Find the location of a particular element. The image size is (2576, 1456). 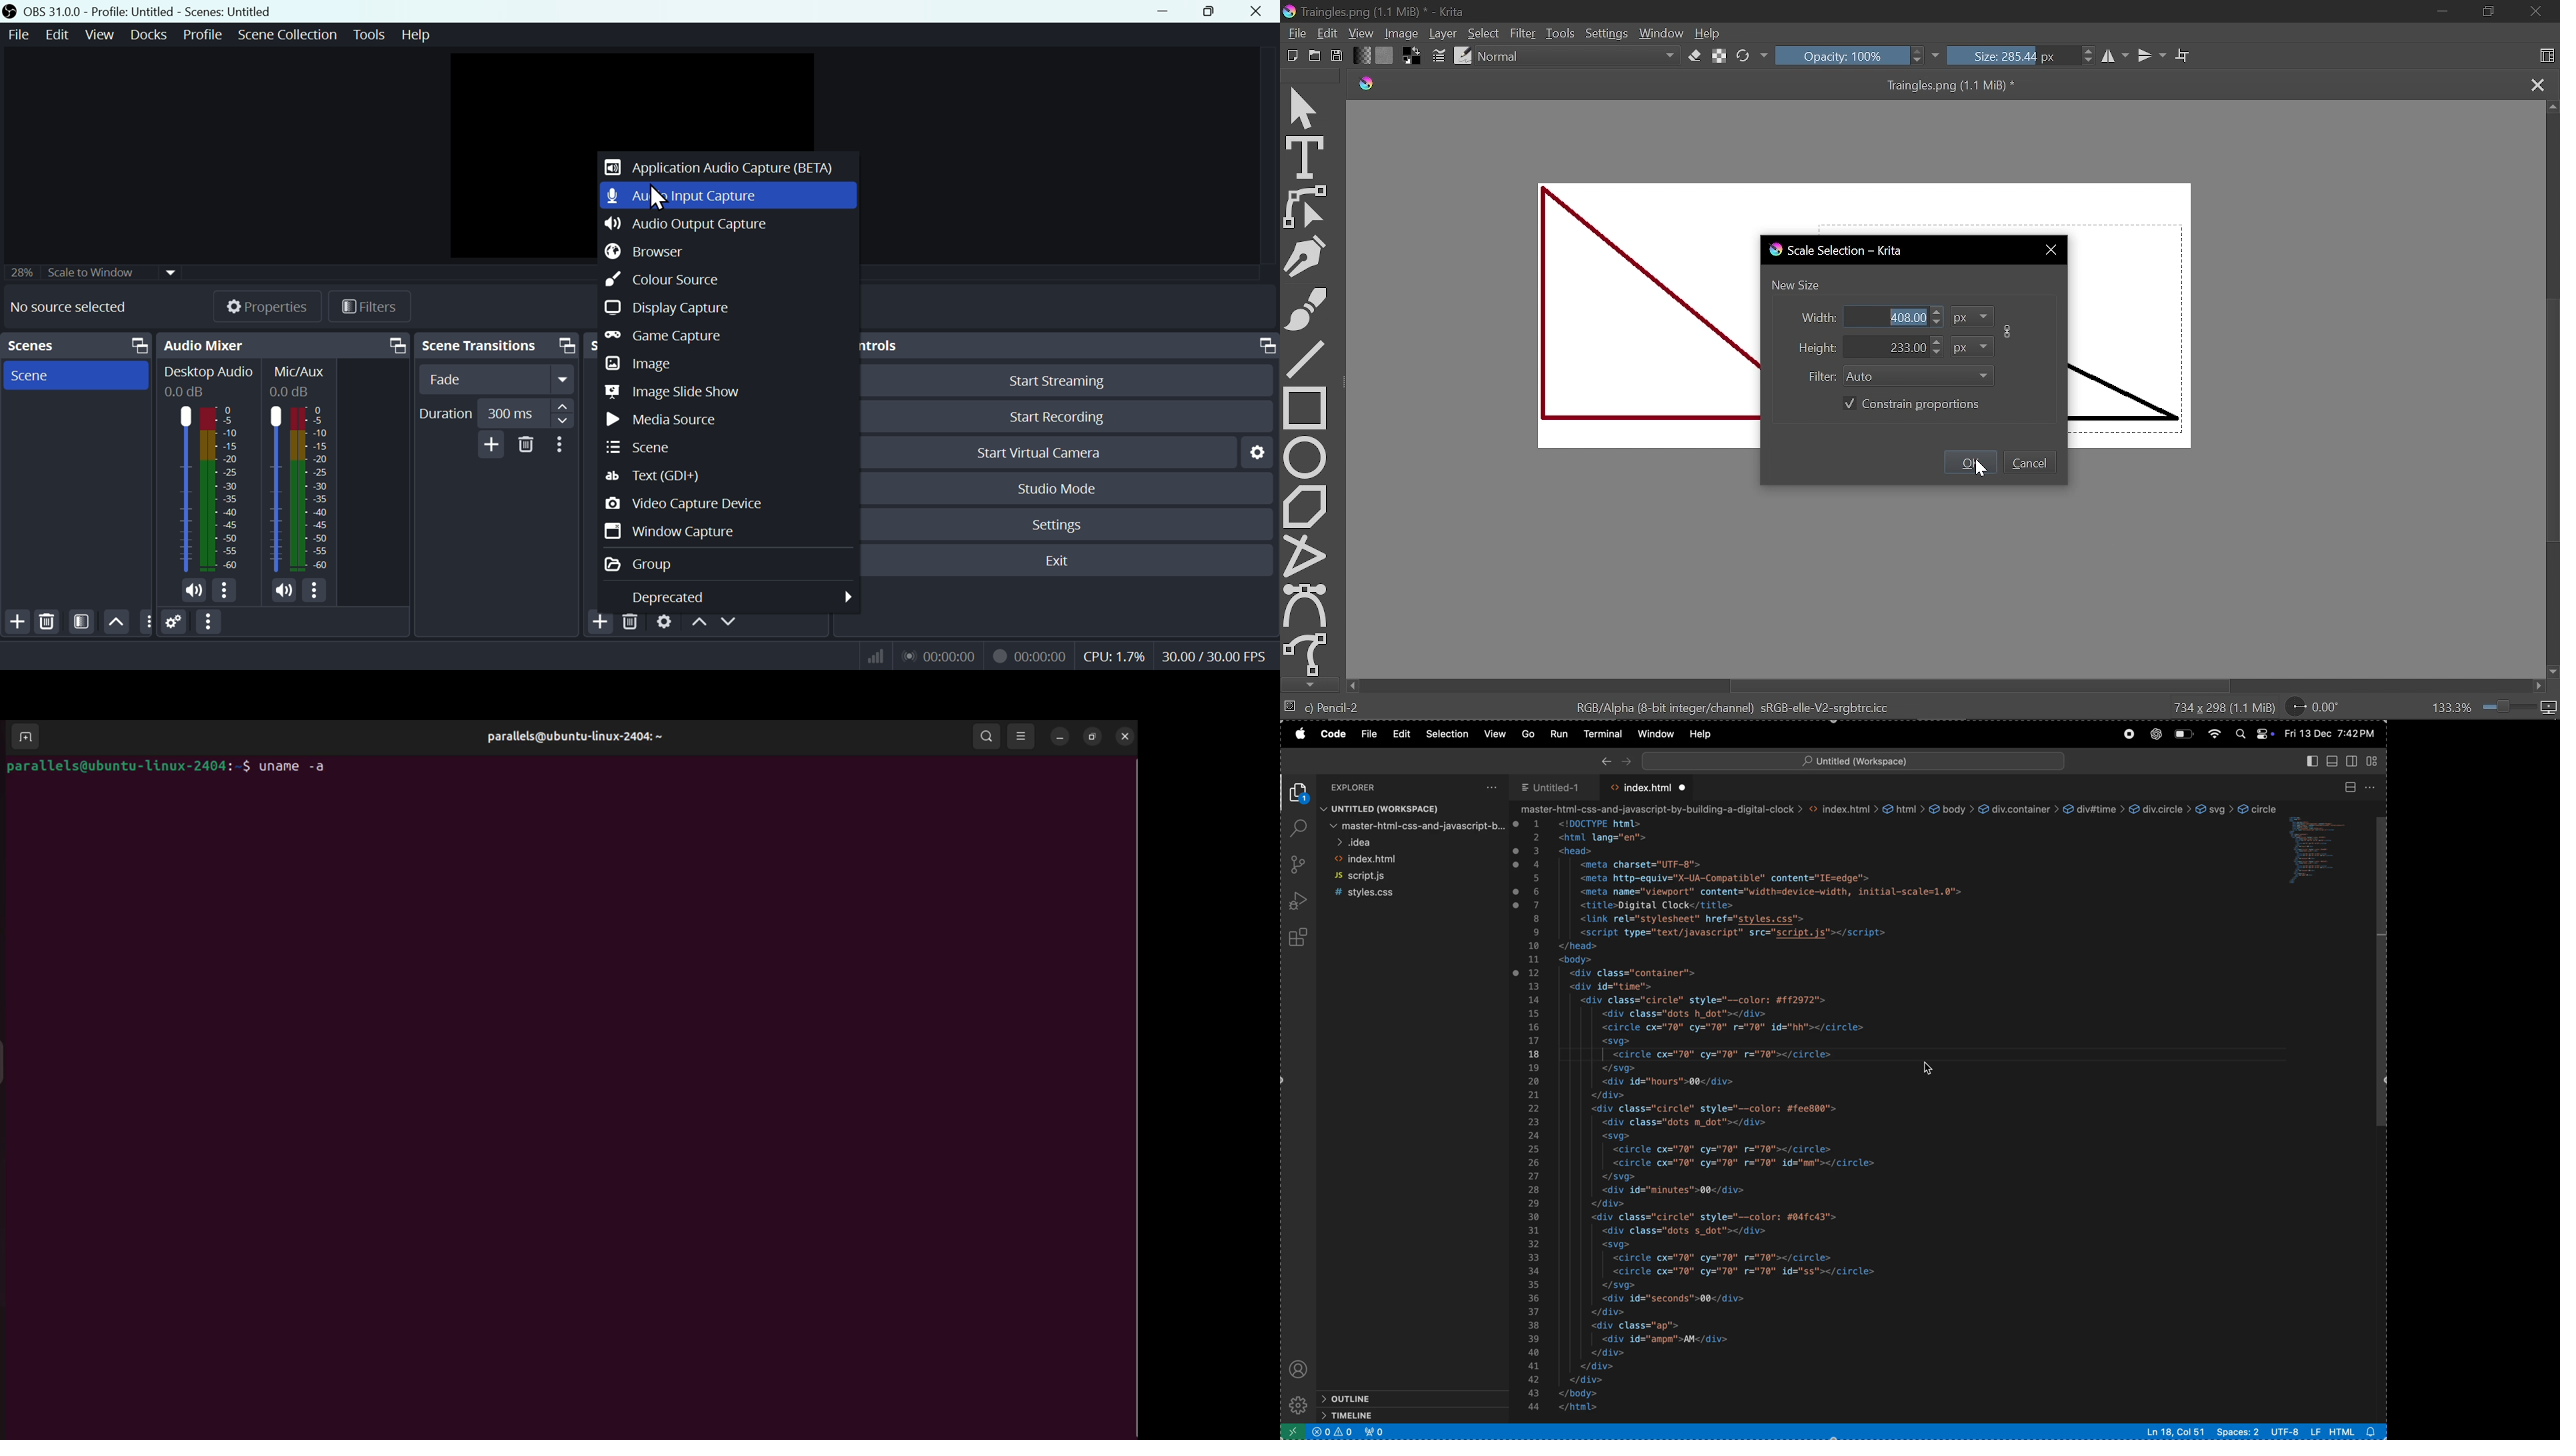

CLose is located at coordinates (2536, 12).